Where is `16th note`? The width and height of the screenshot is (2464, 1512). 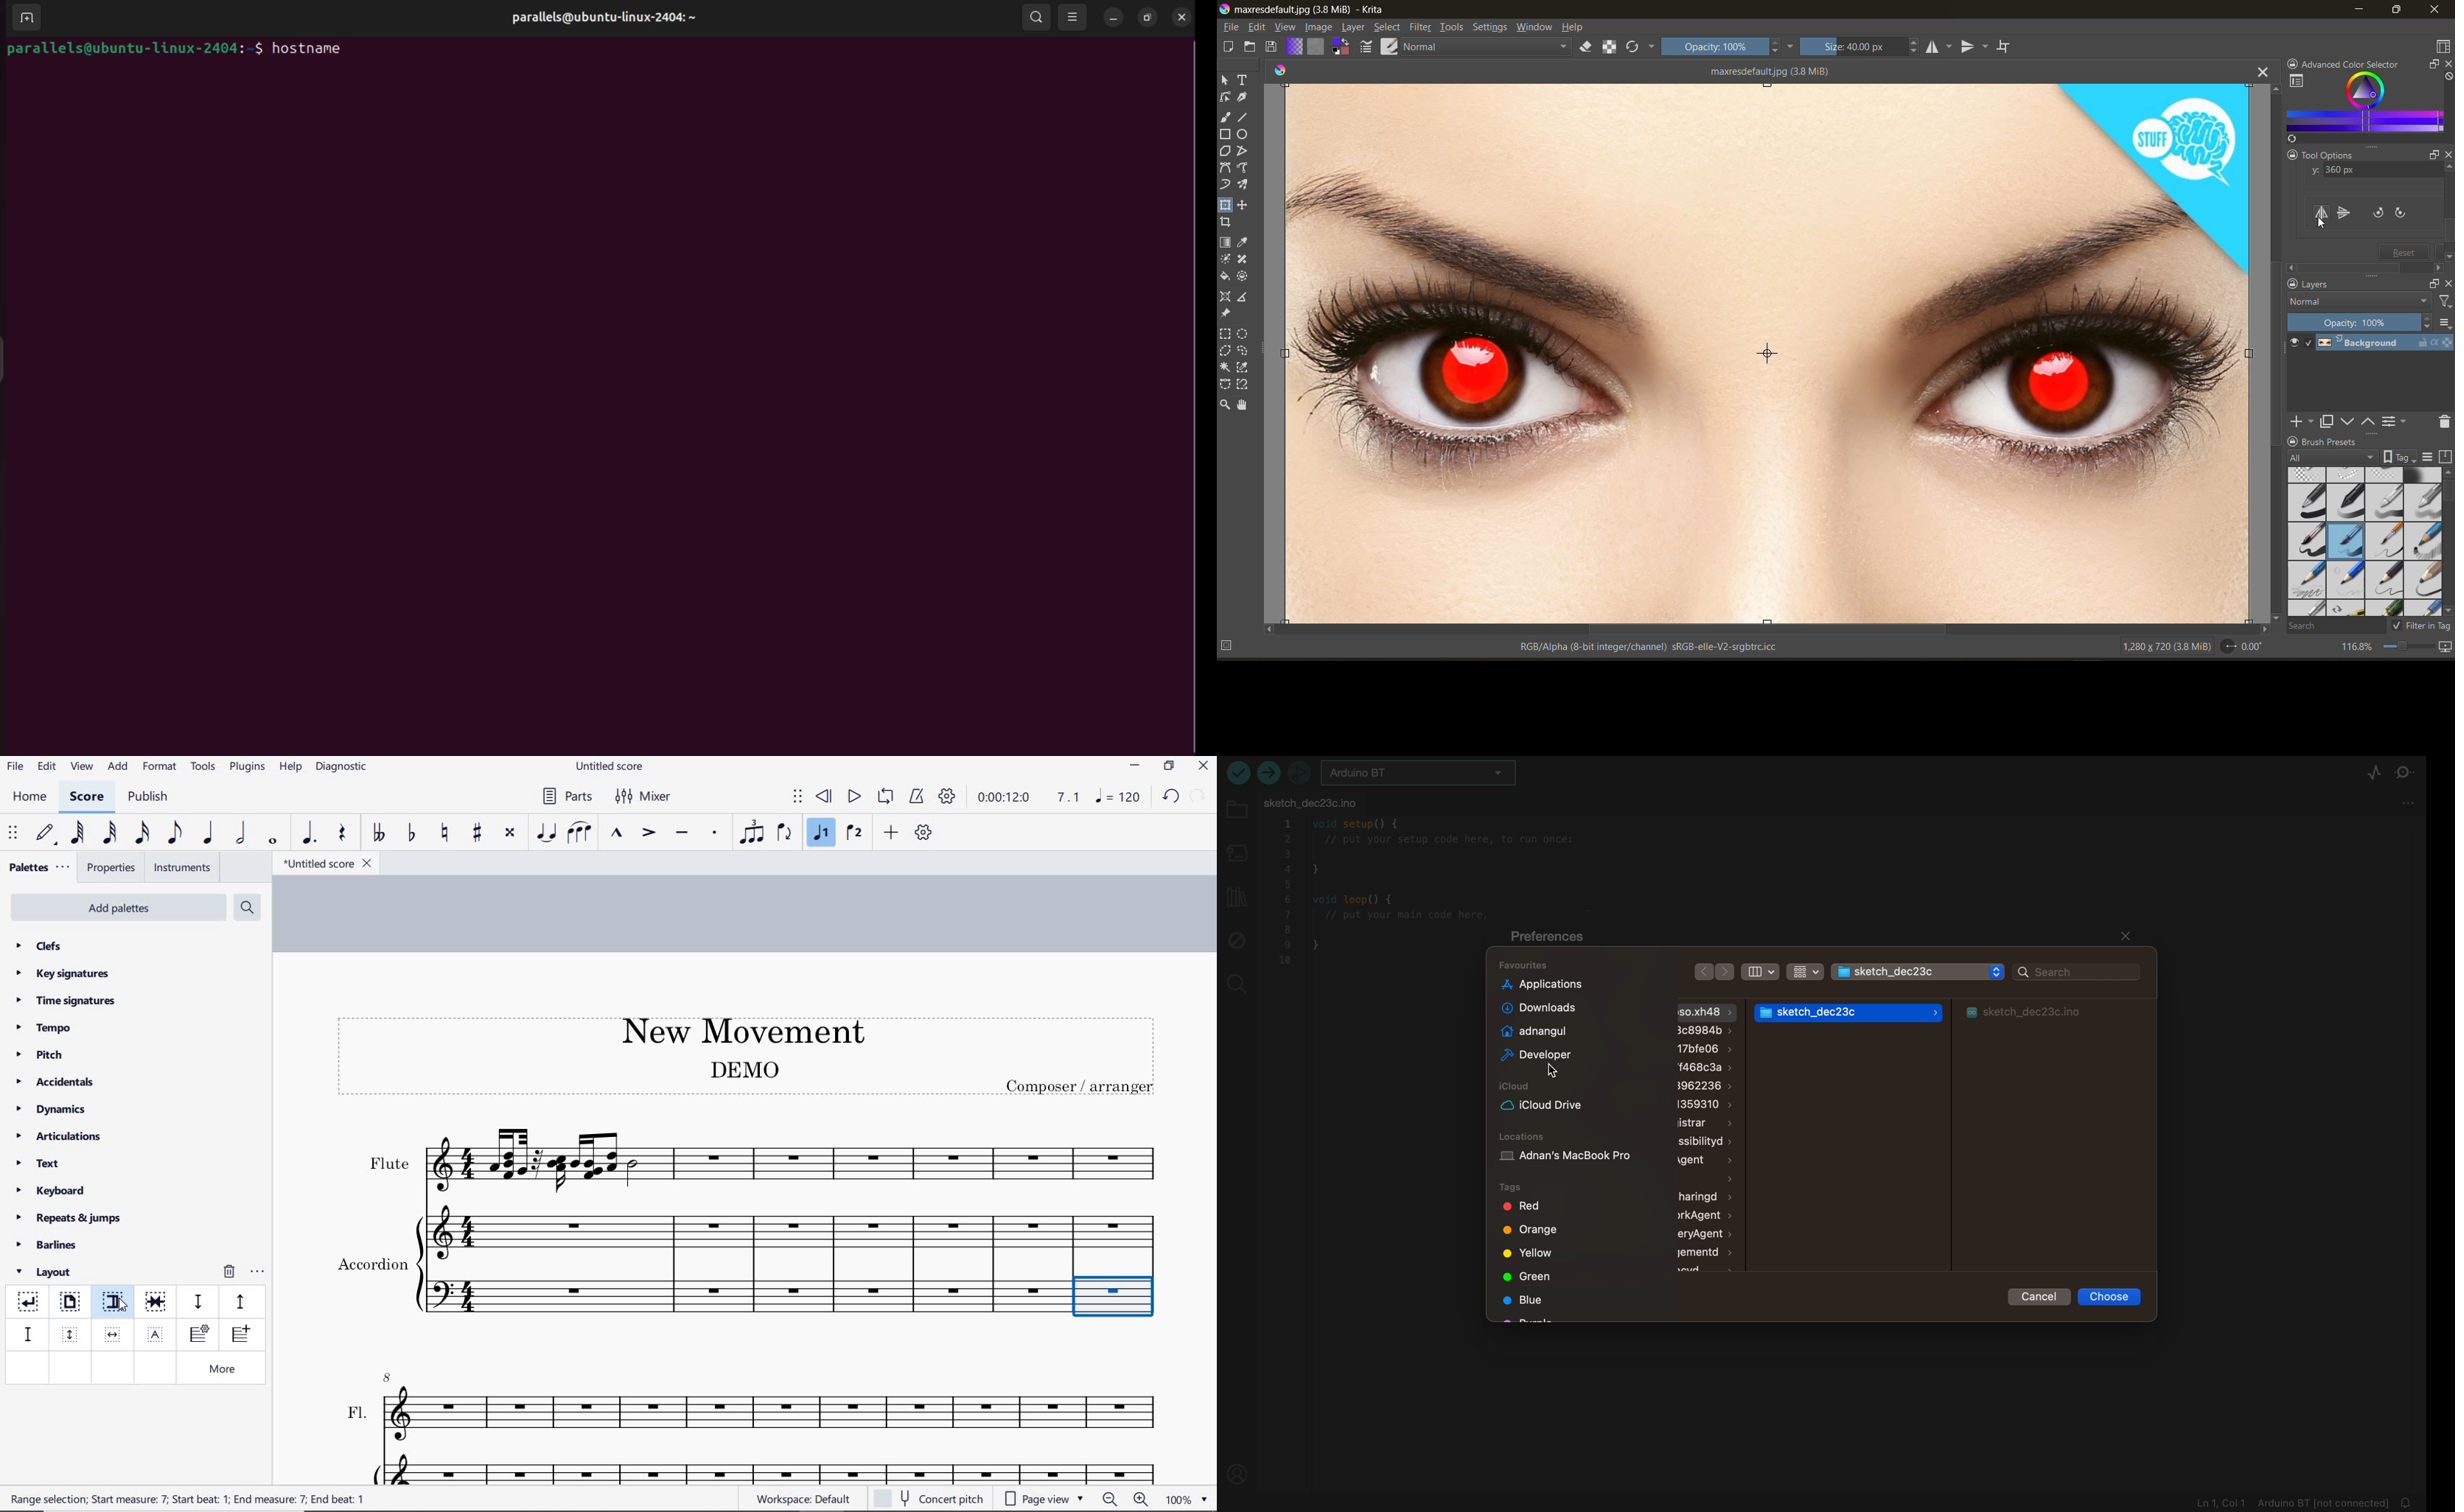
16th note is located at coordinates (143, 833).